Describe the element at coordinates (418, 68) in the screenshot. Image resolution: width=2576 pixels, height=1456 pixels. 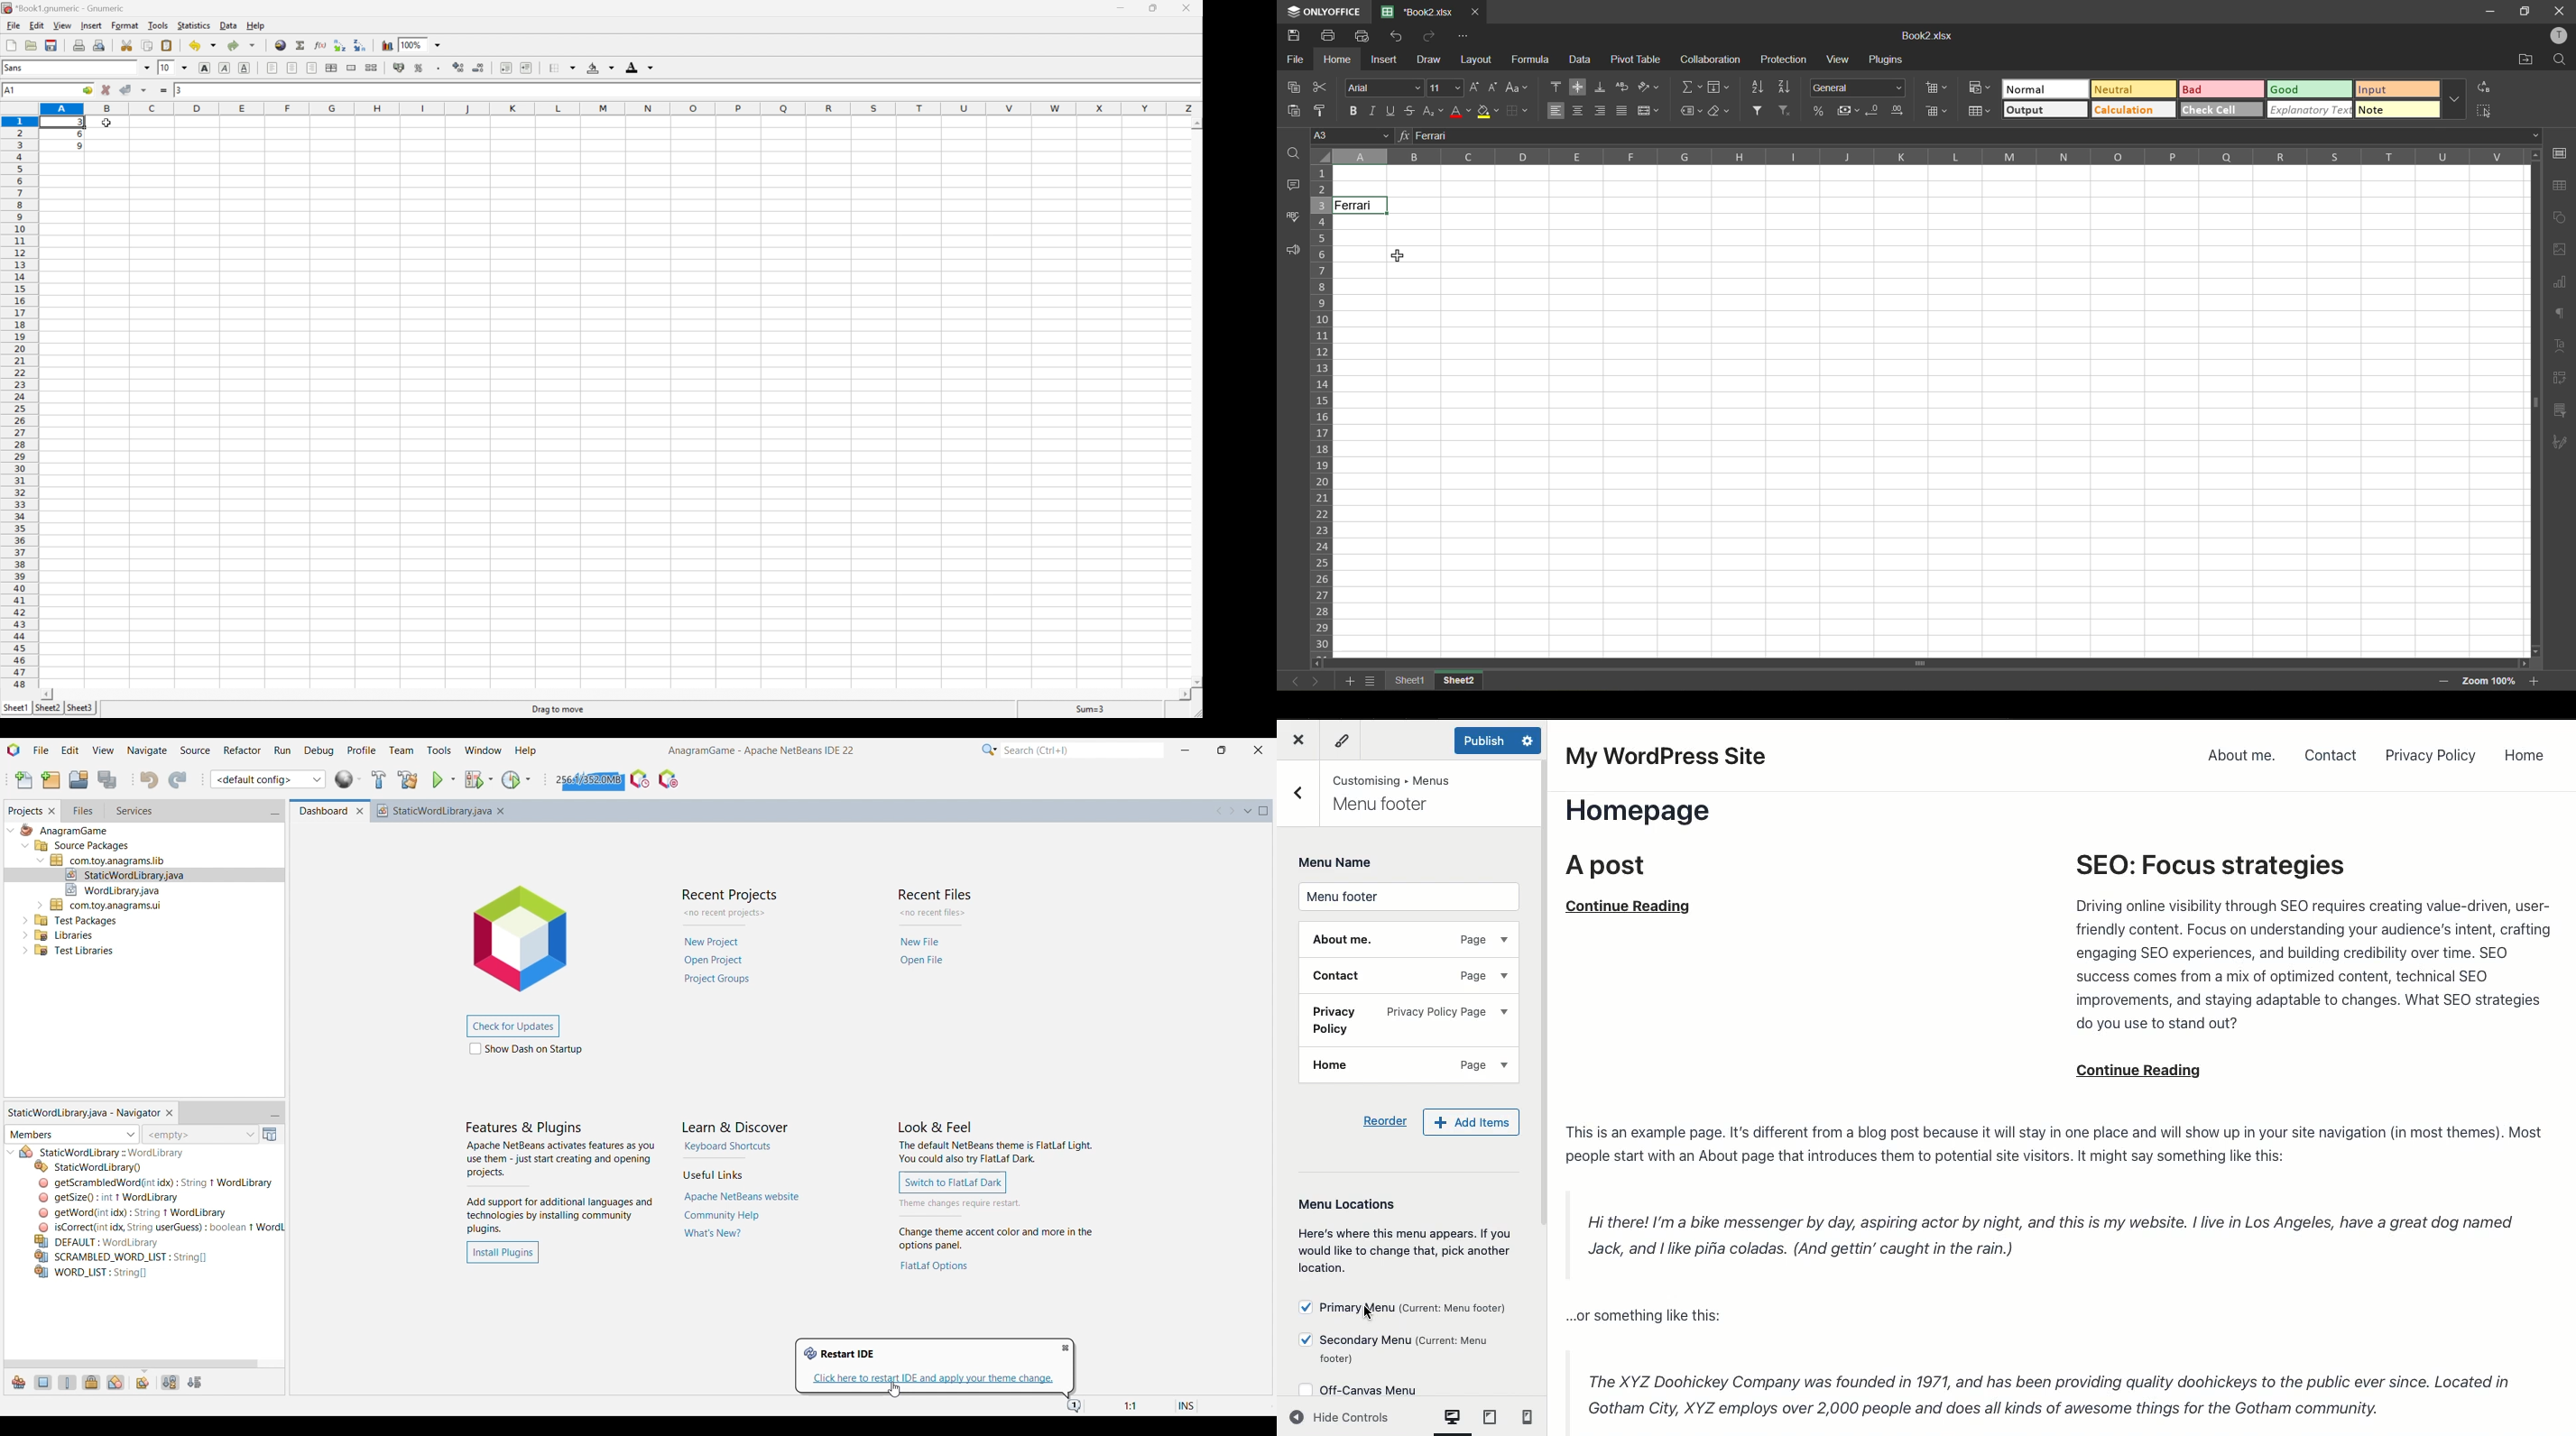
I see `Format the selection as percentage` at that location.